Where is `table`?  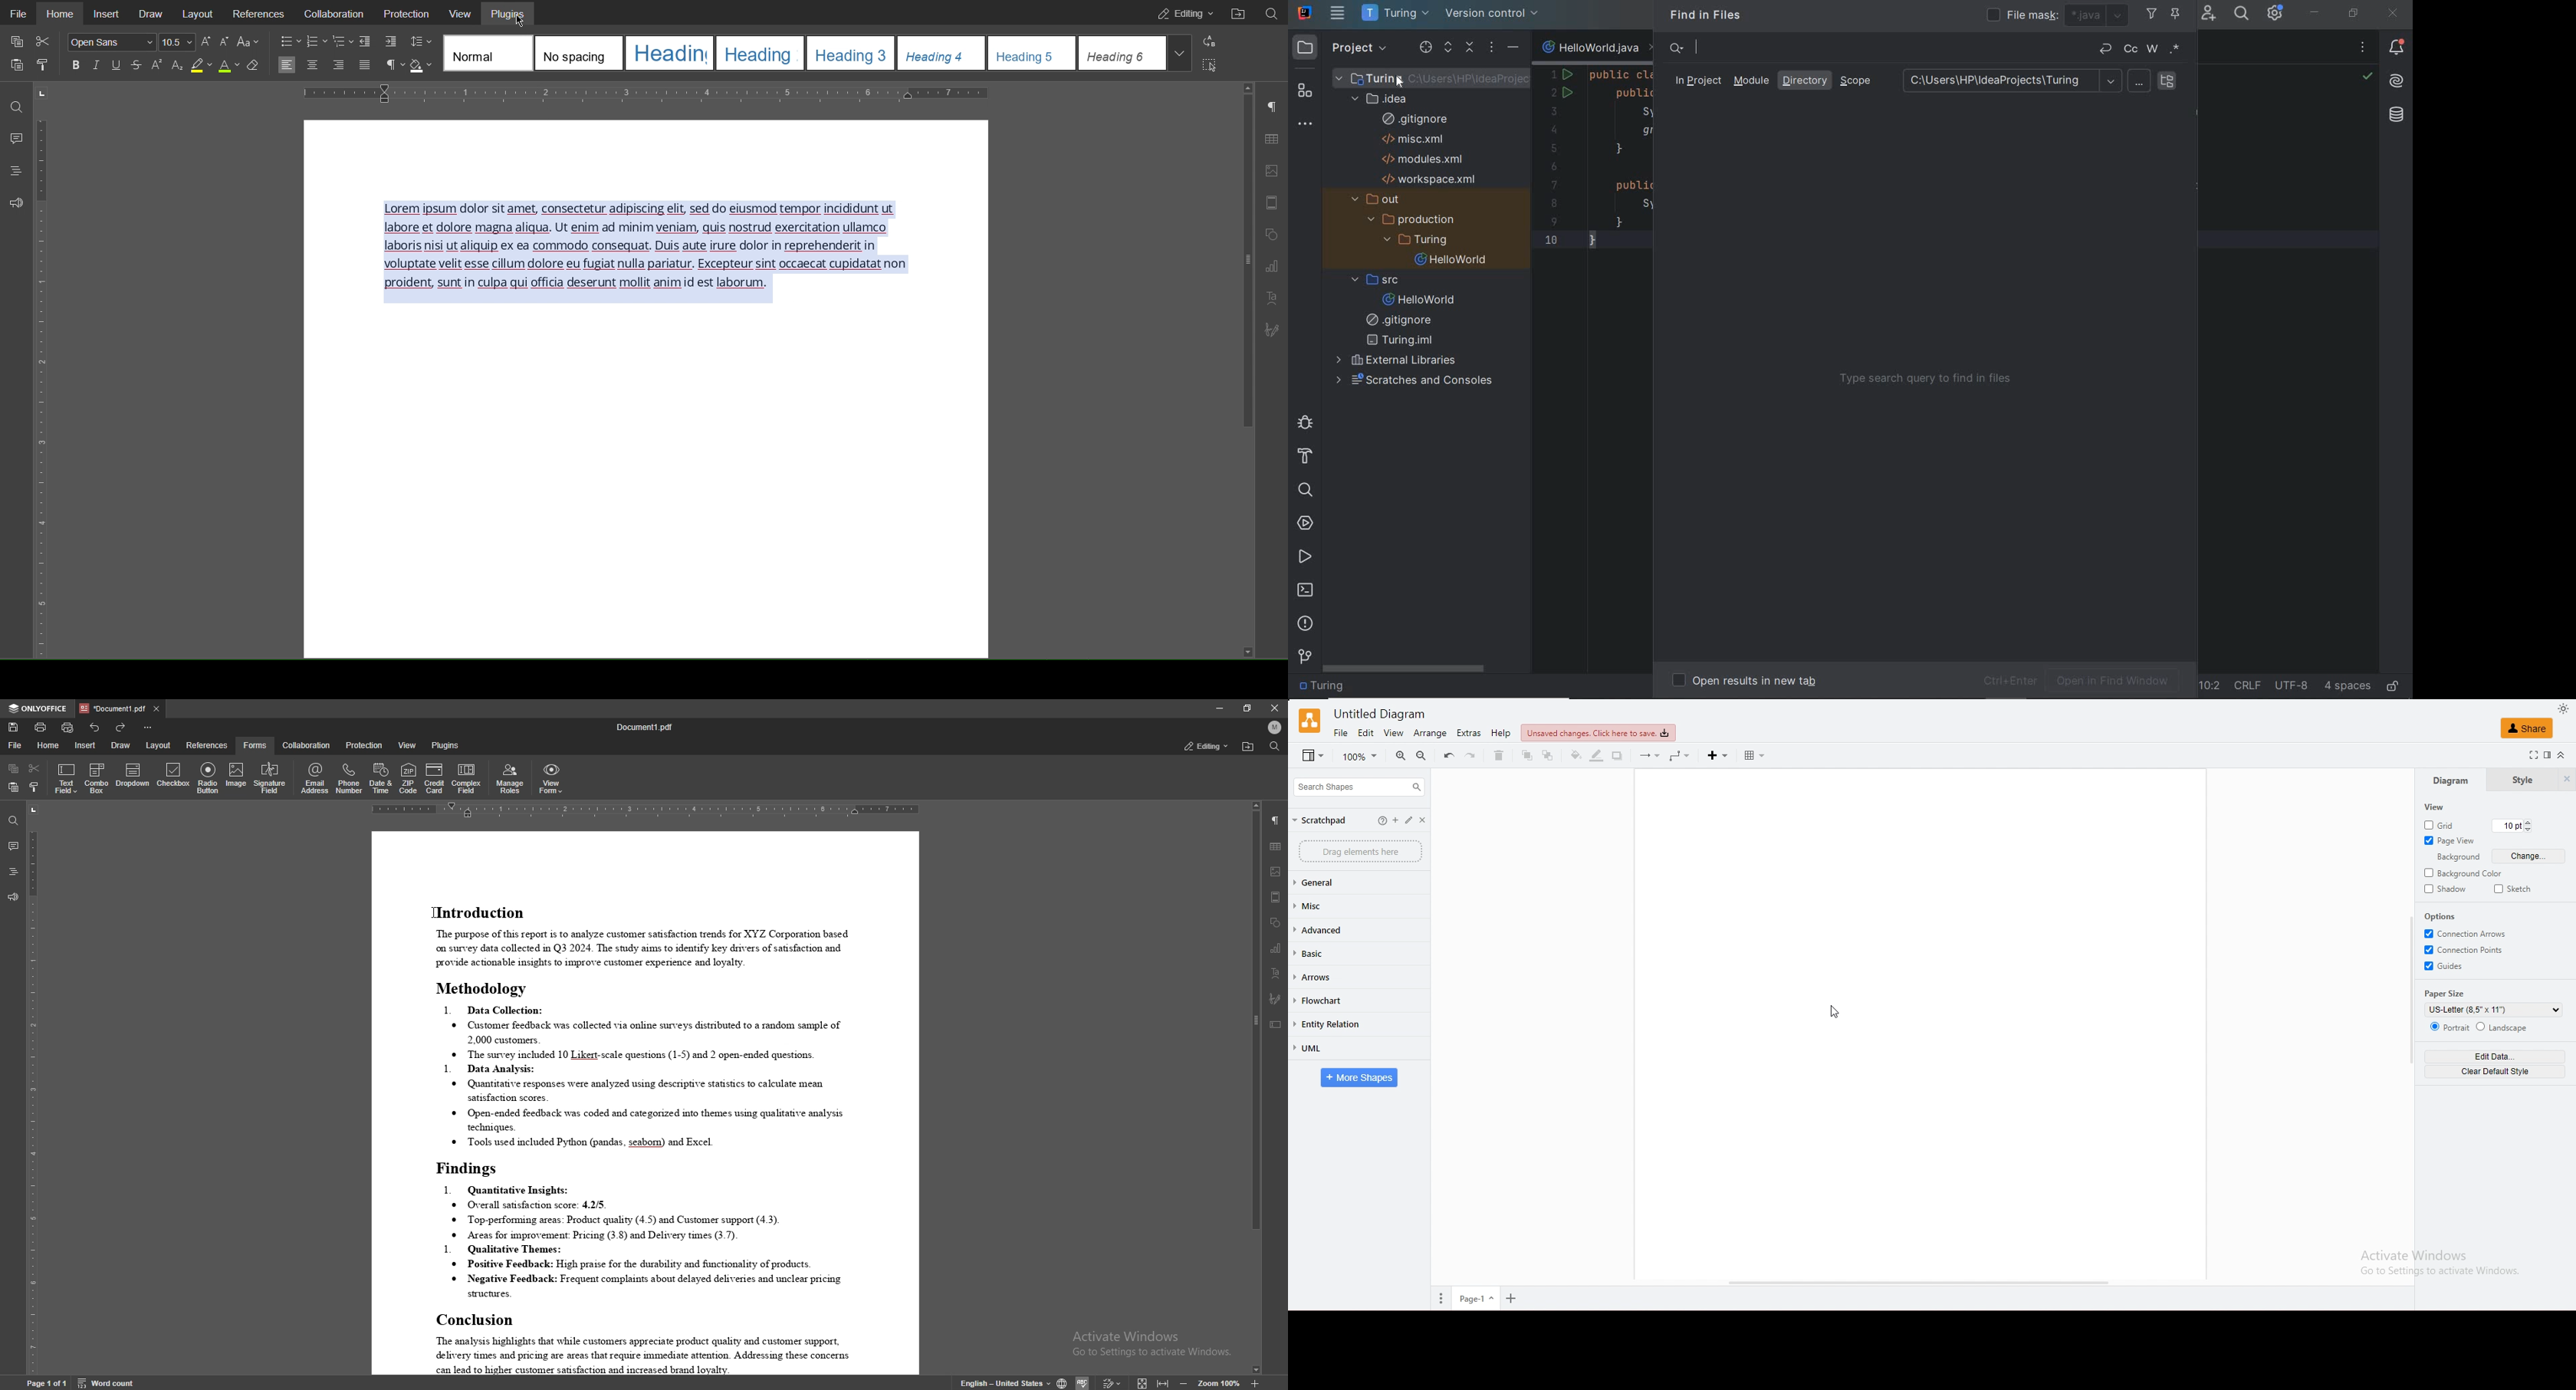
table is located at coordinates (1755, 755).